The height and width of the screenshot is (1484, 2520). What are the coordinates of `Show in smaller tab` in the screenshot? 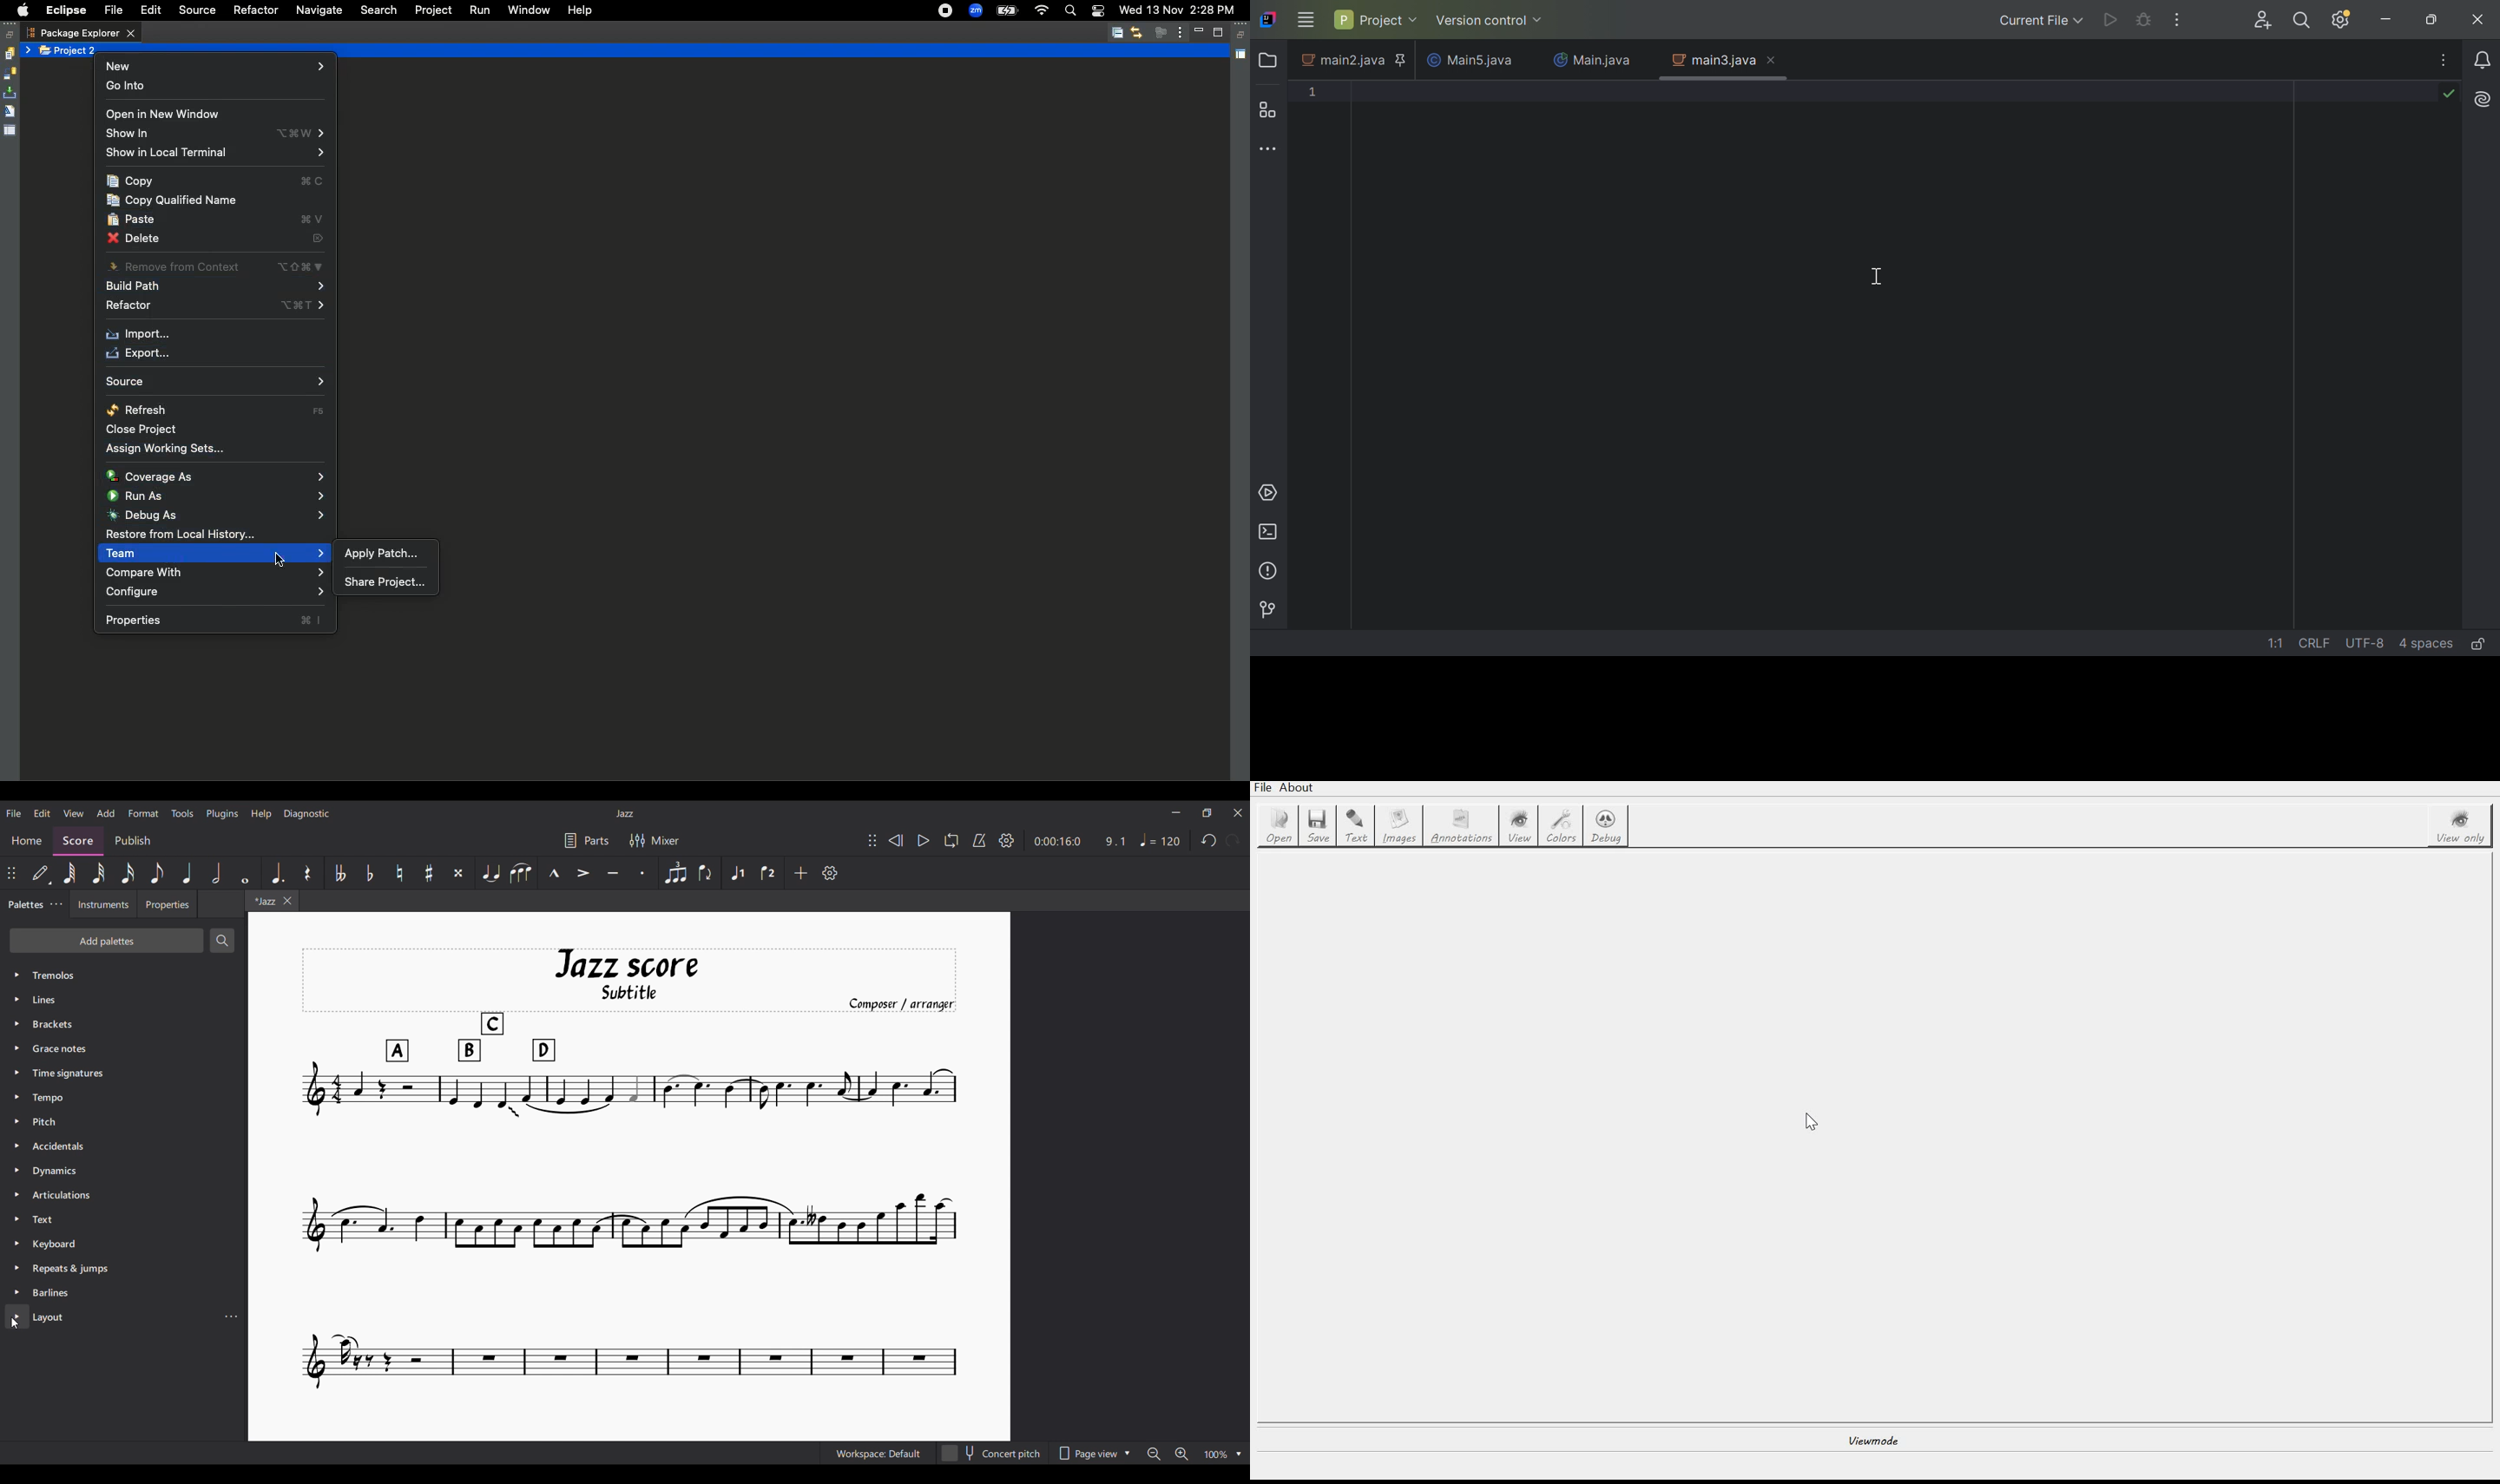 It's located at (1207, 813).